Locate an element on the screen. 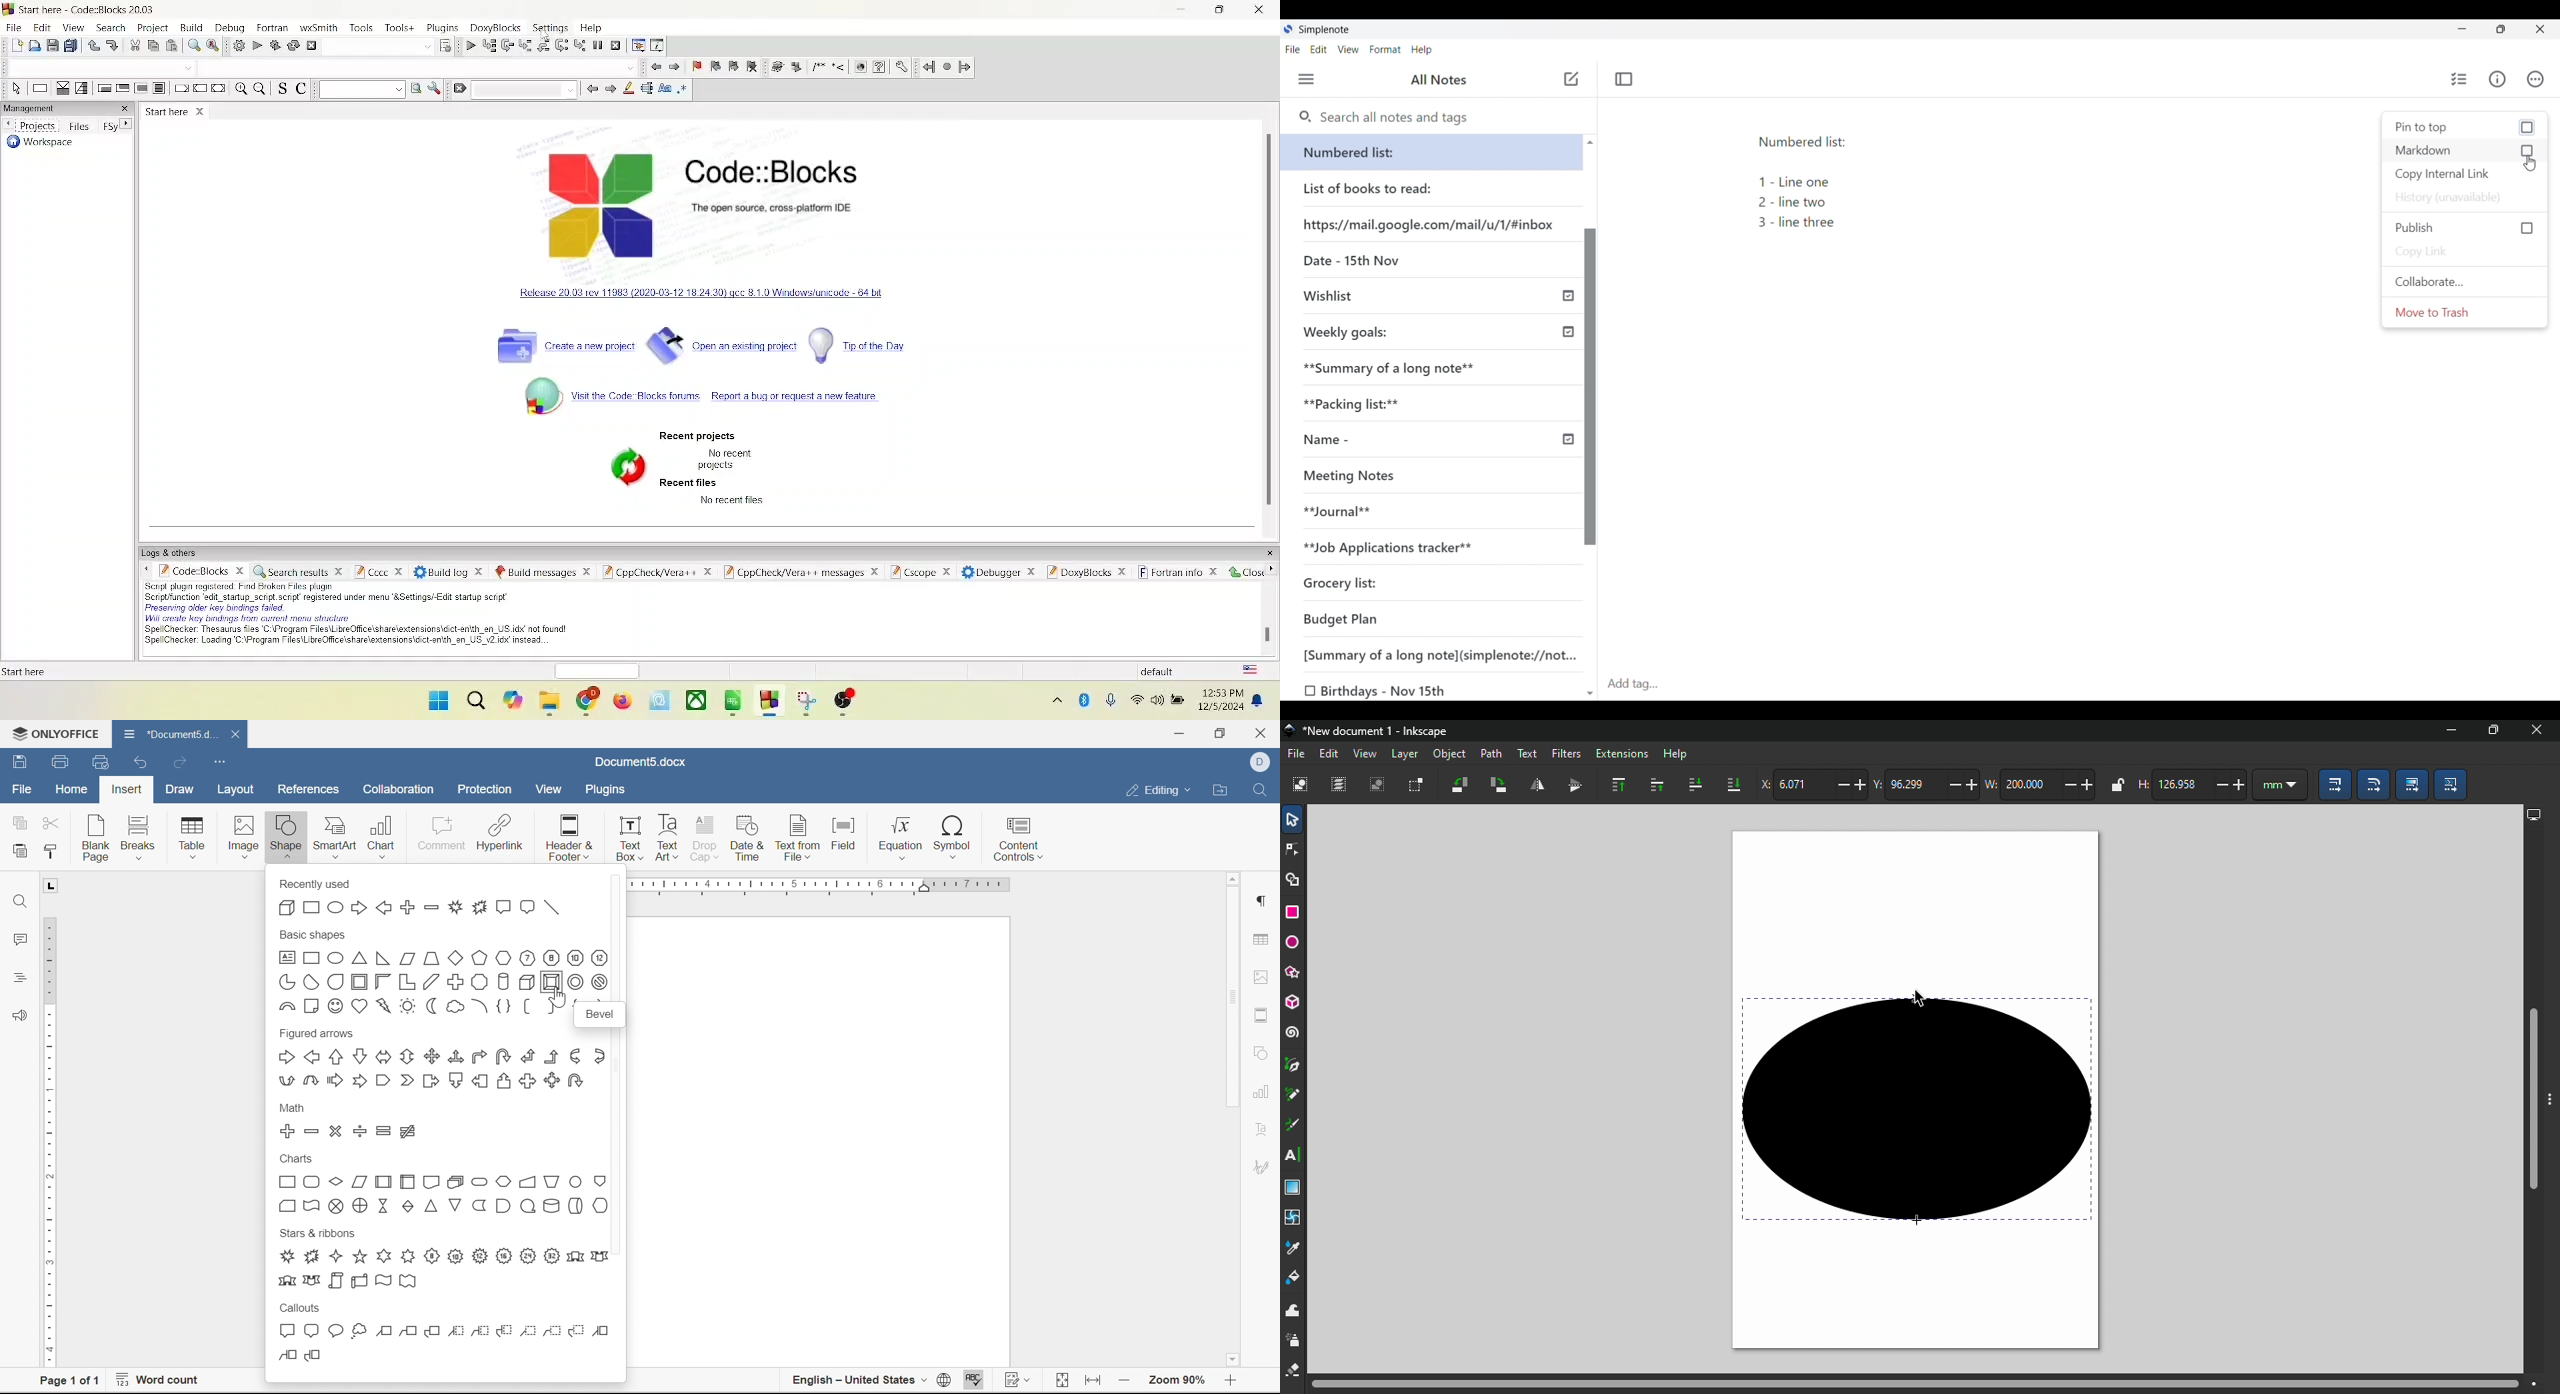 Image resolution: width=2576 pixels, height=1400 pixels. debug is located at coordinates (230, 26).